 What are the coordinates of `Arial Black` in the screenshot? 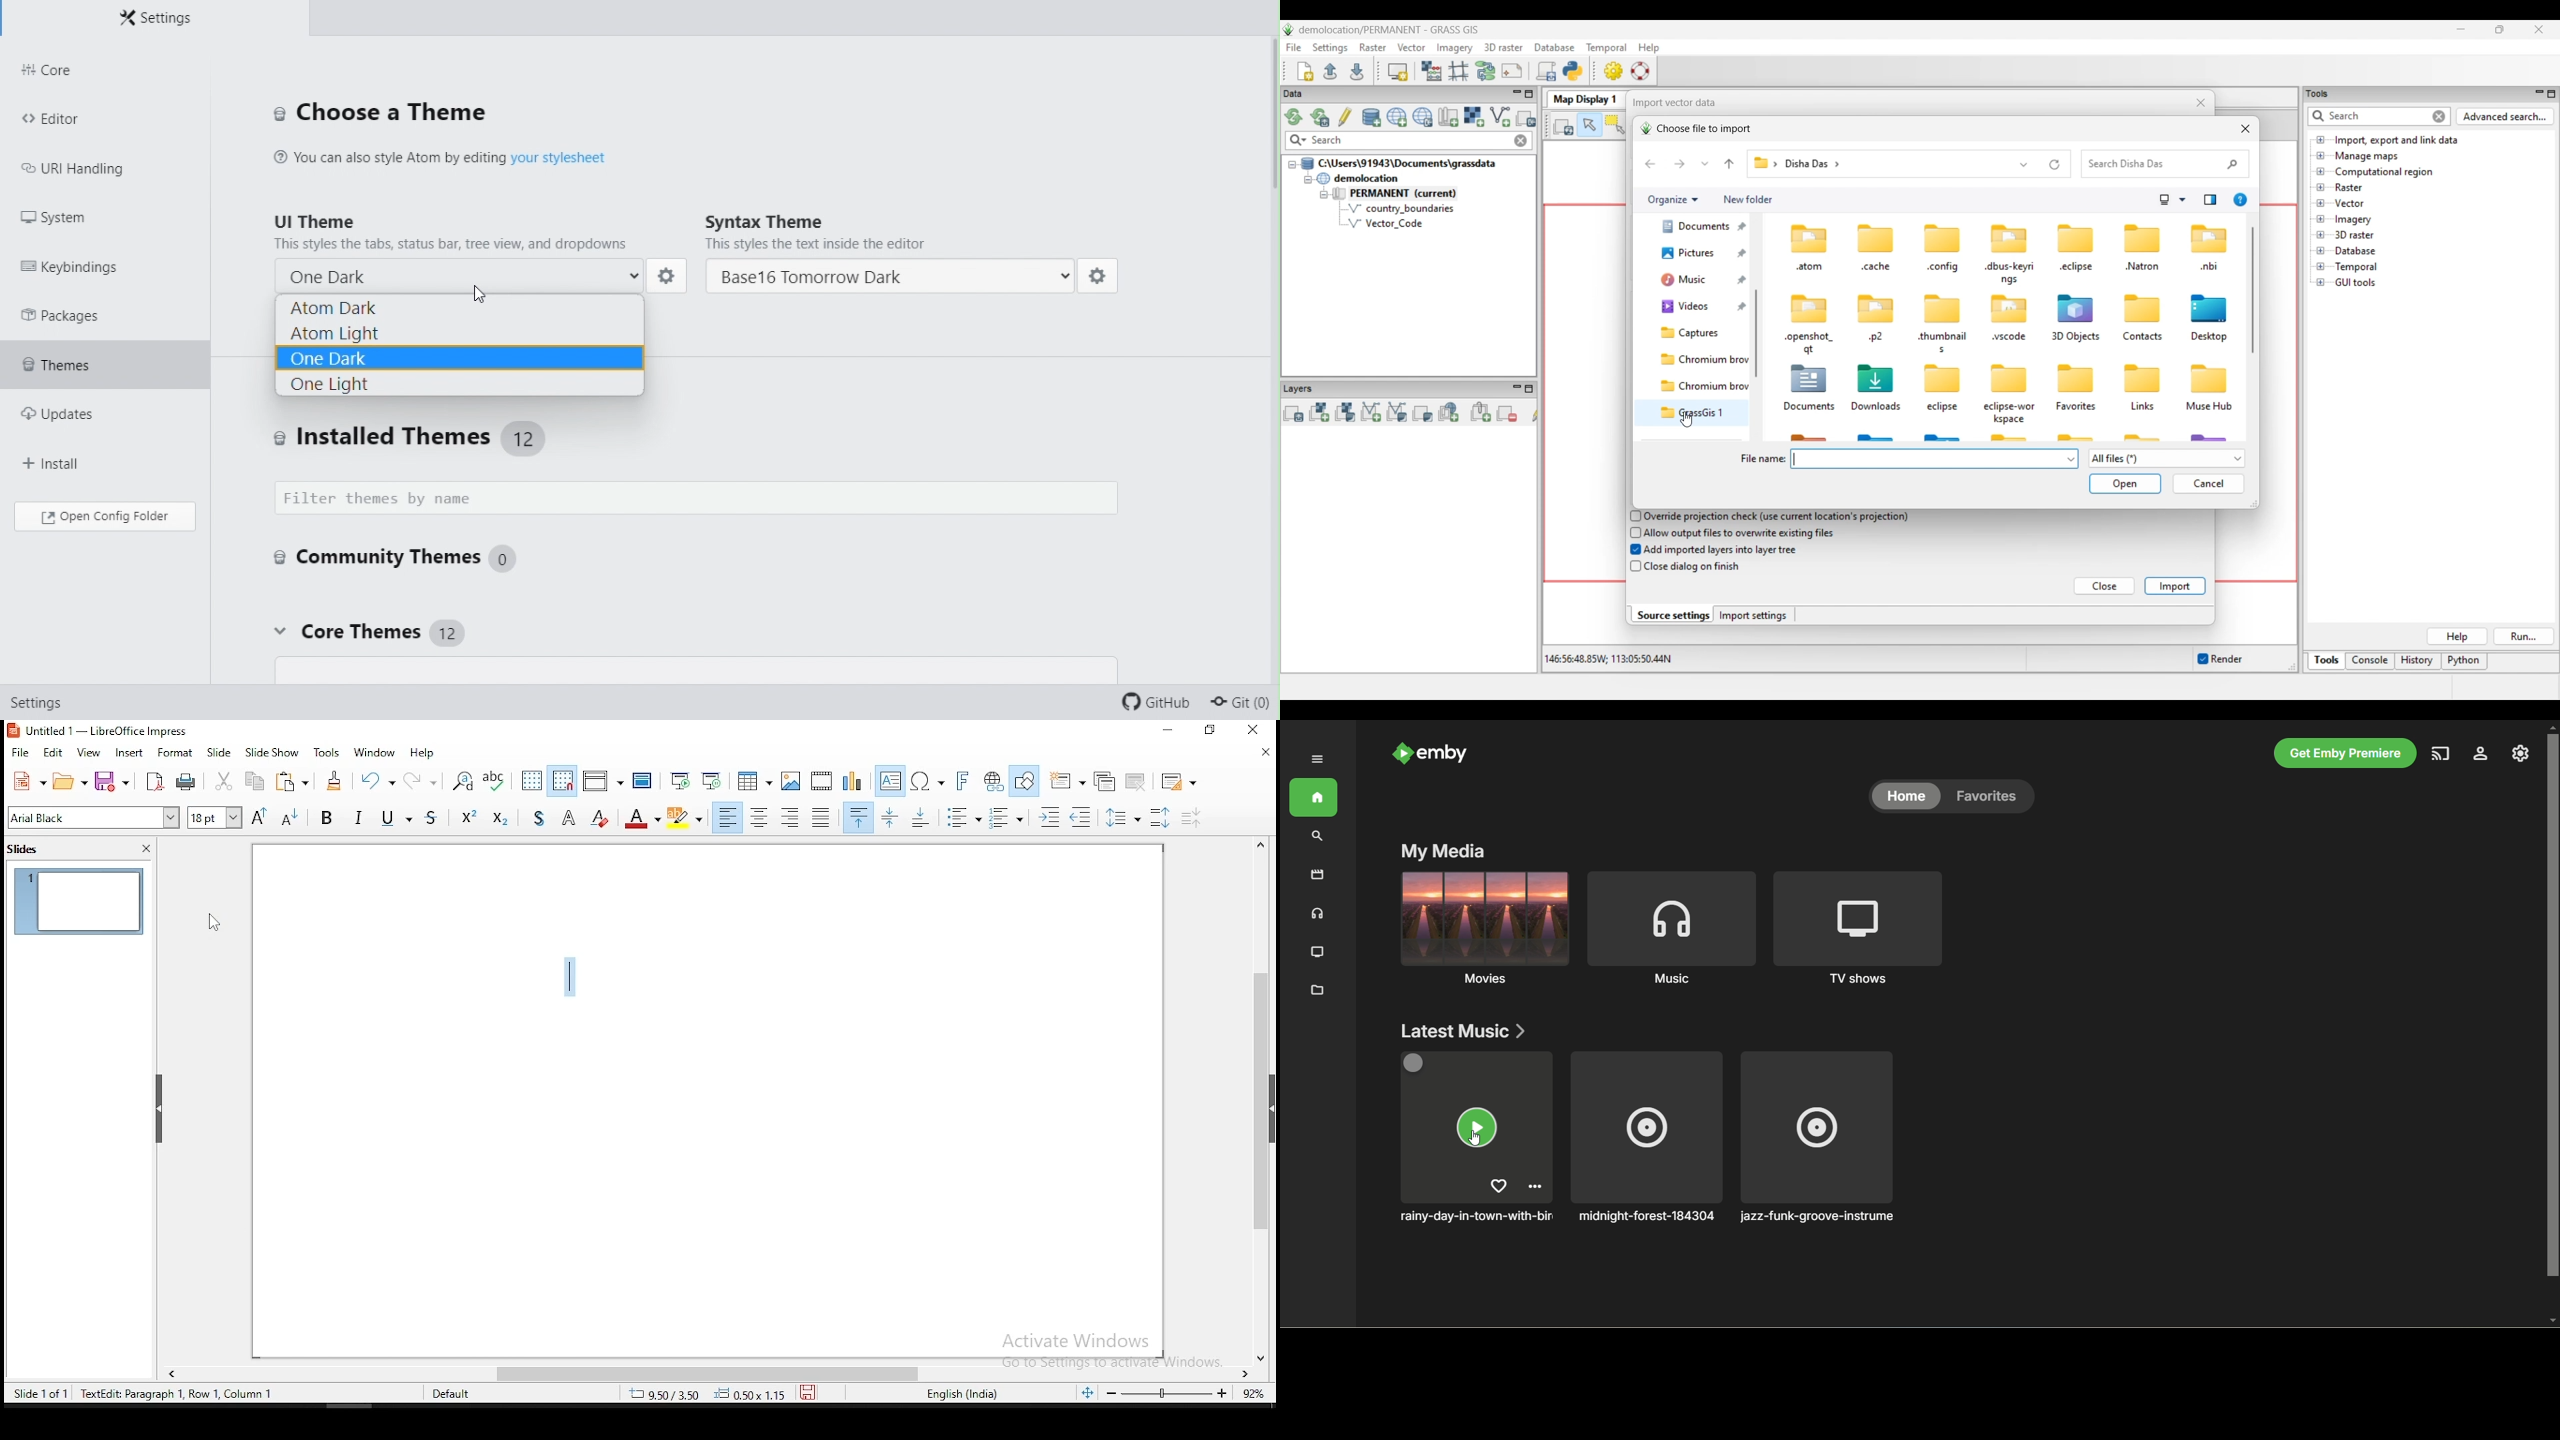 It's located at (95, 818).